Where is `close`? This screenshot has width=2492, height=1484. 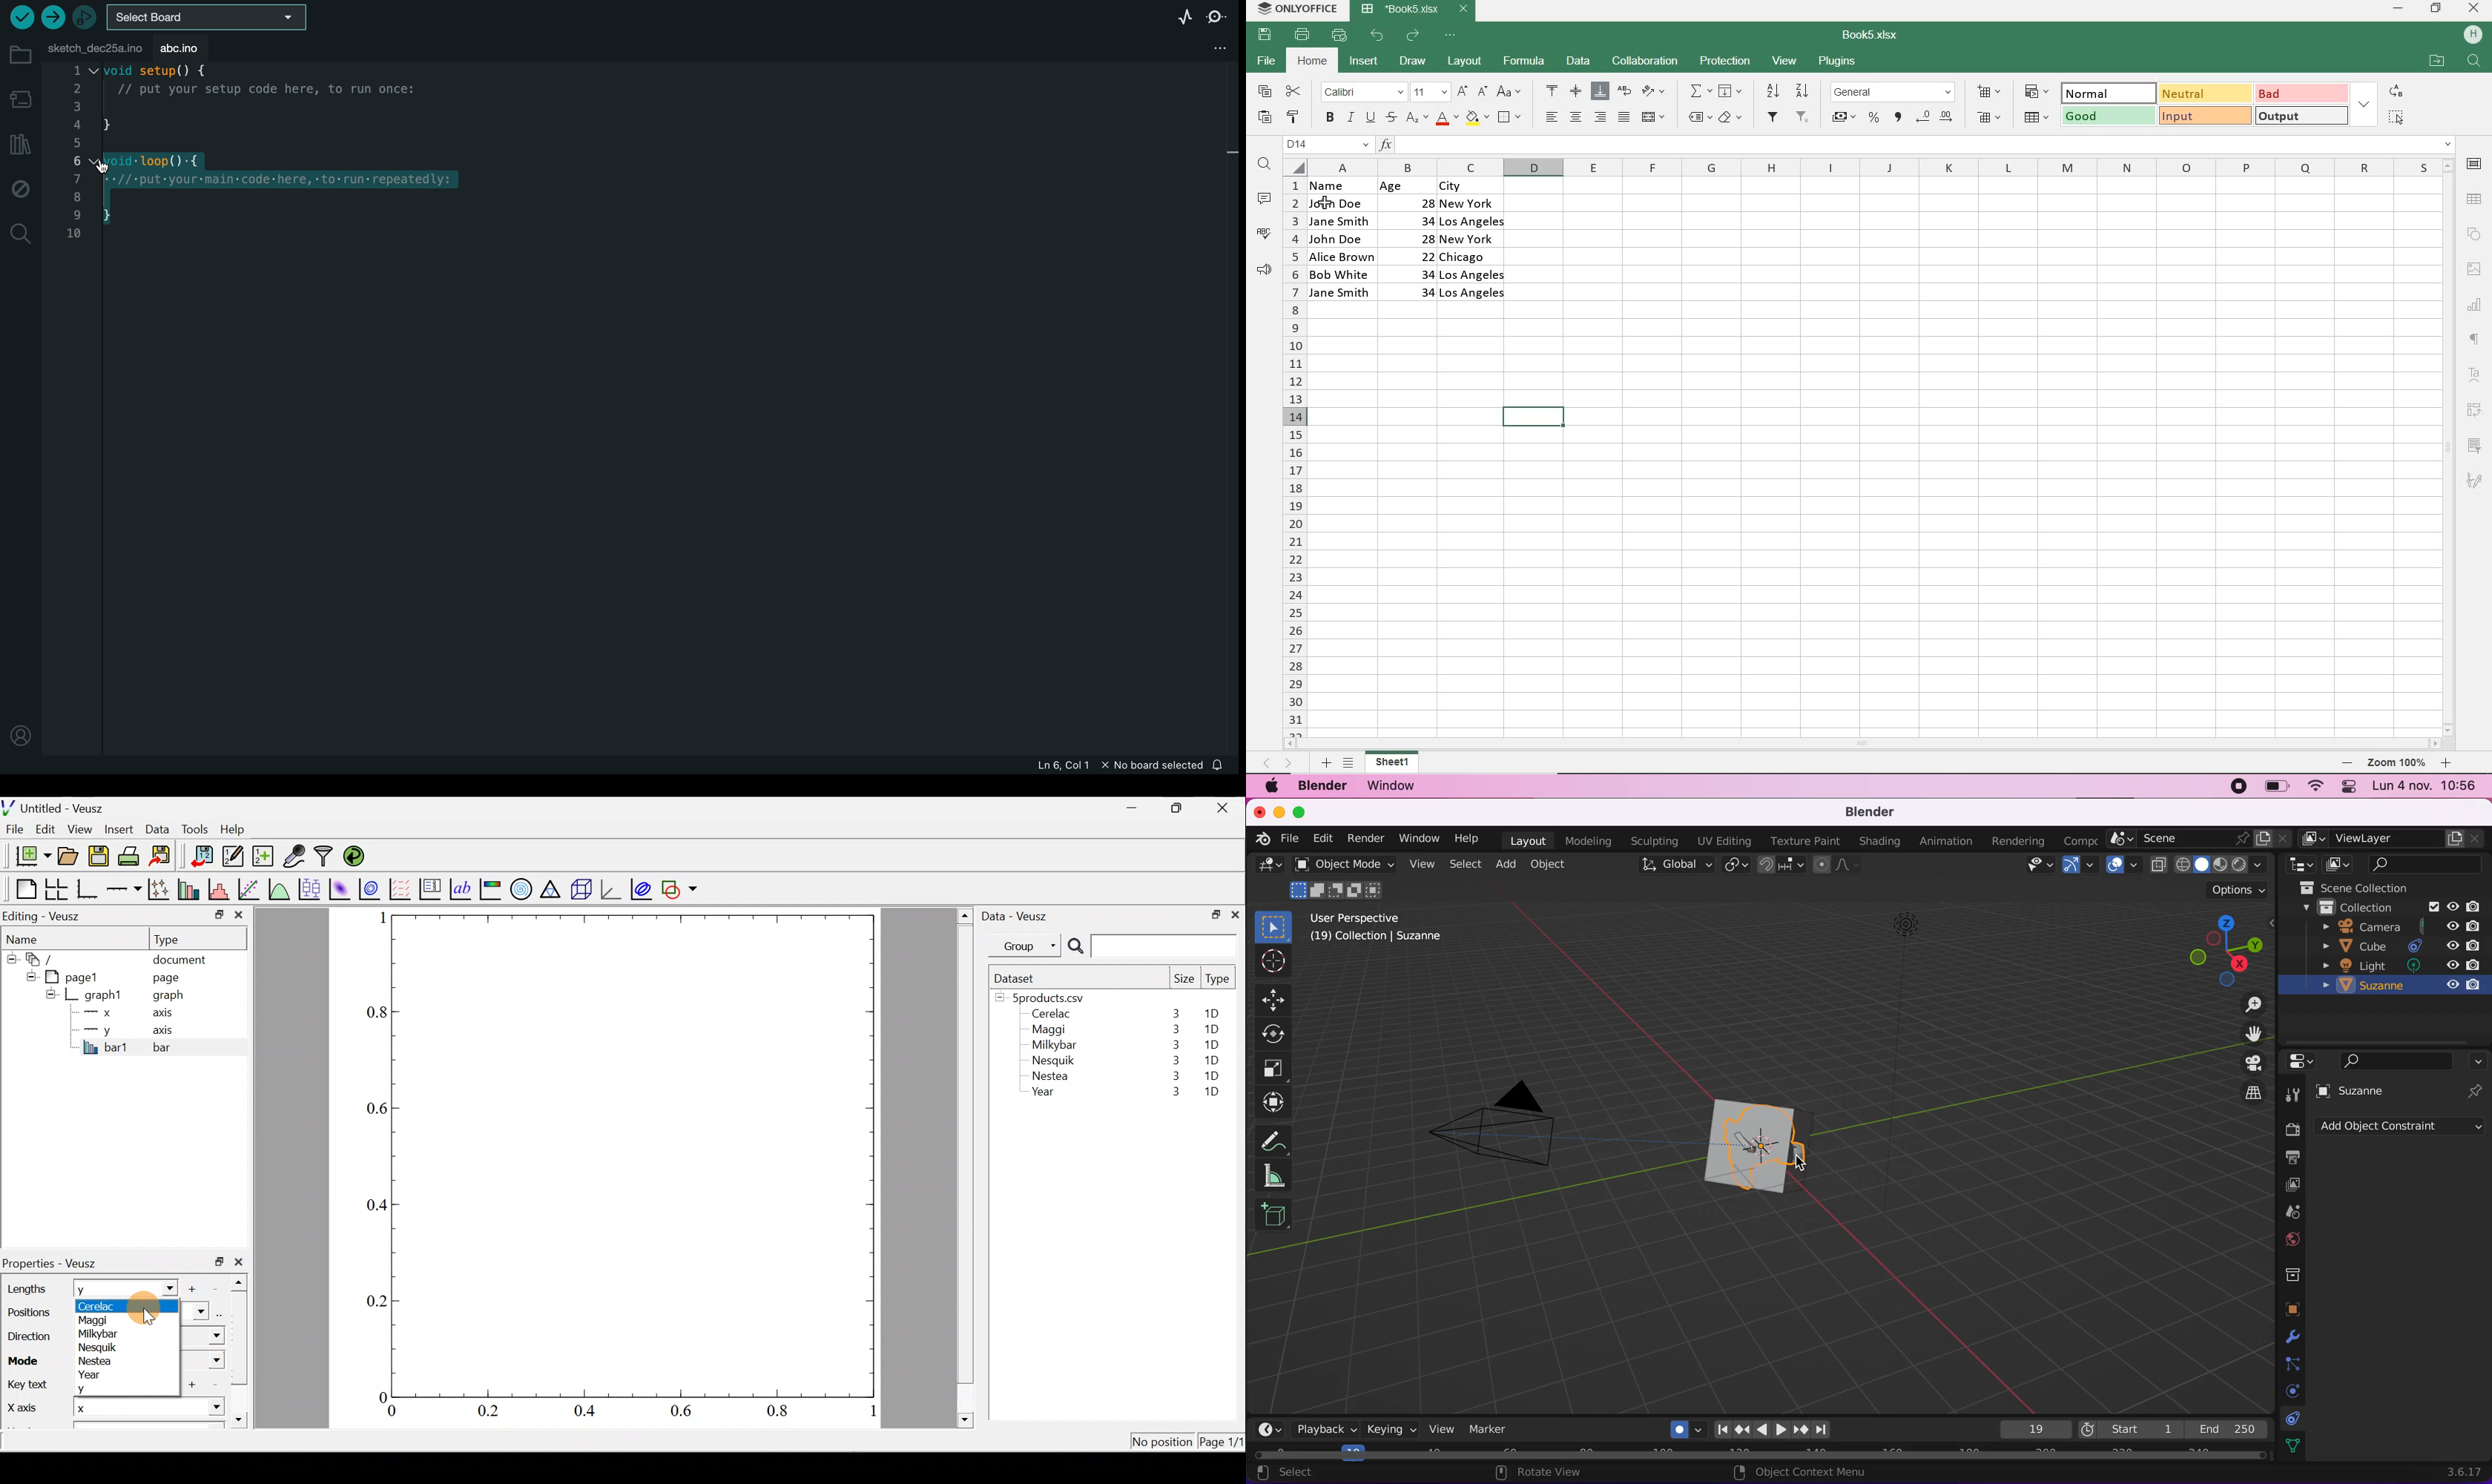 close is located at coordinates (1224, 808).